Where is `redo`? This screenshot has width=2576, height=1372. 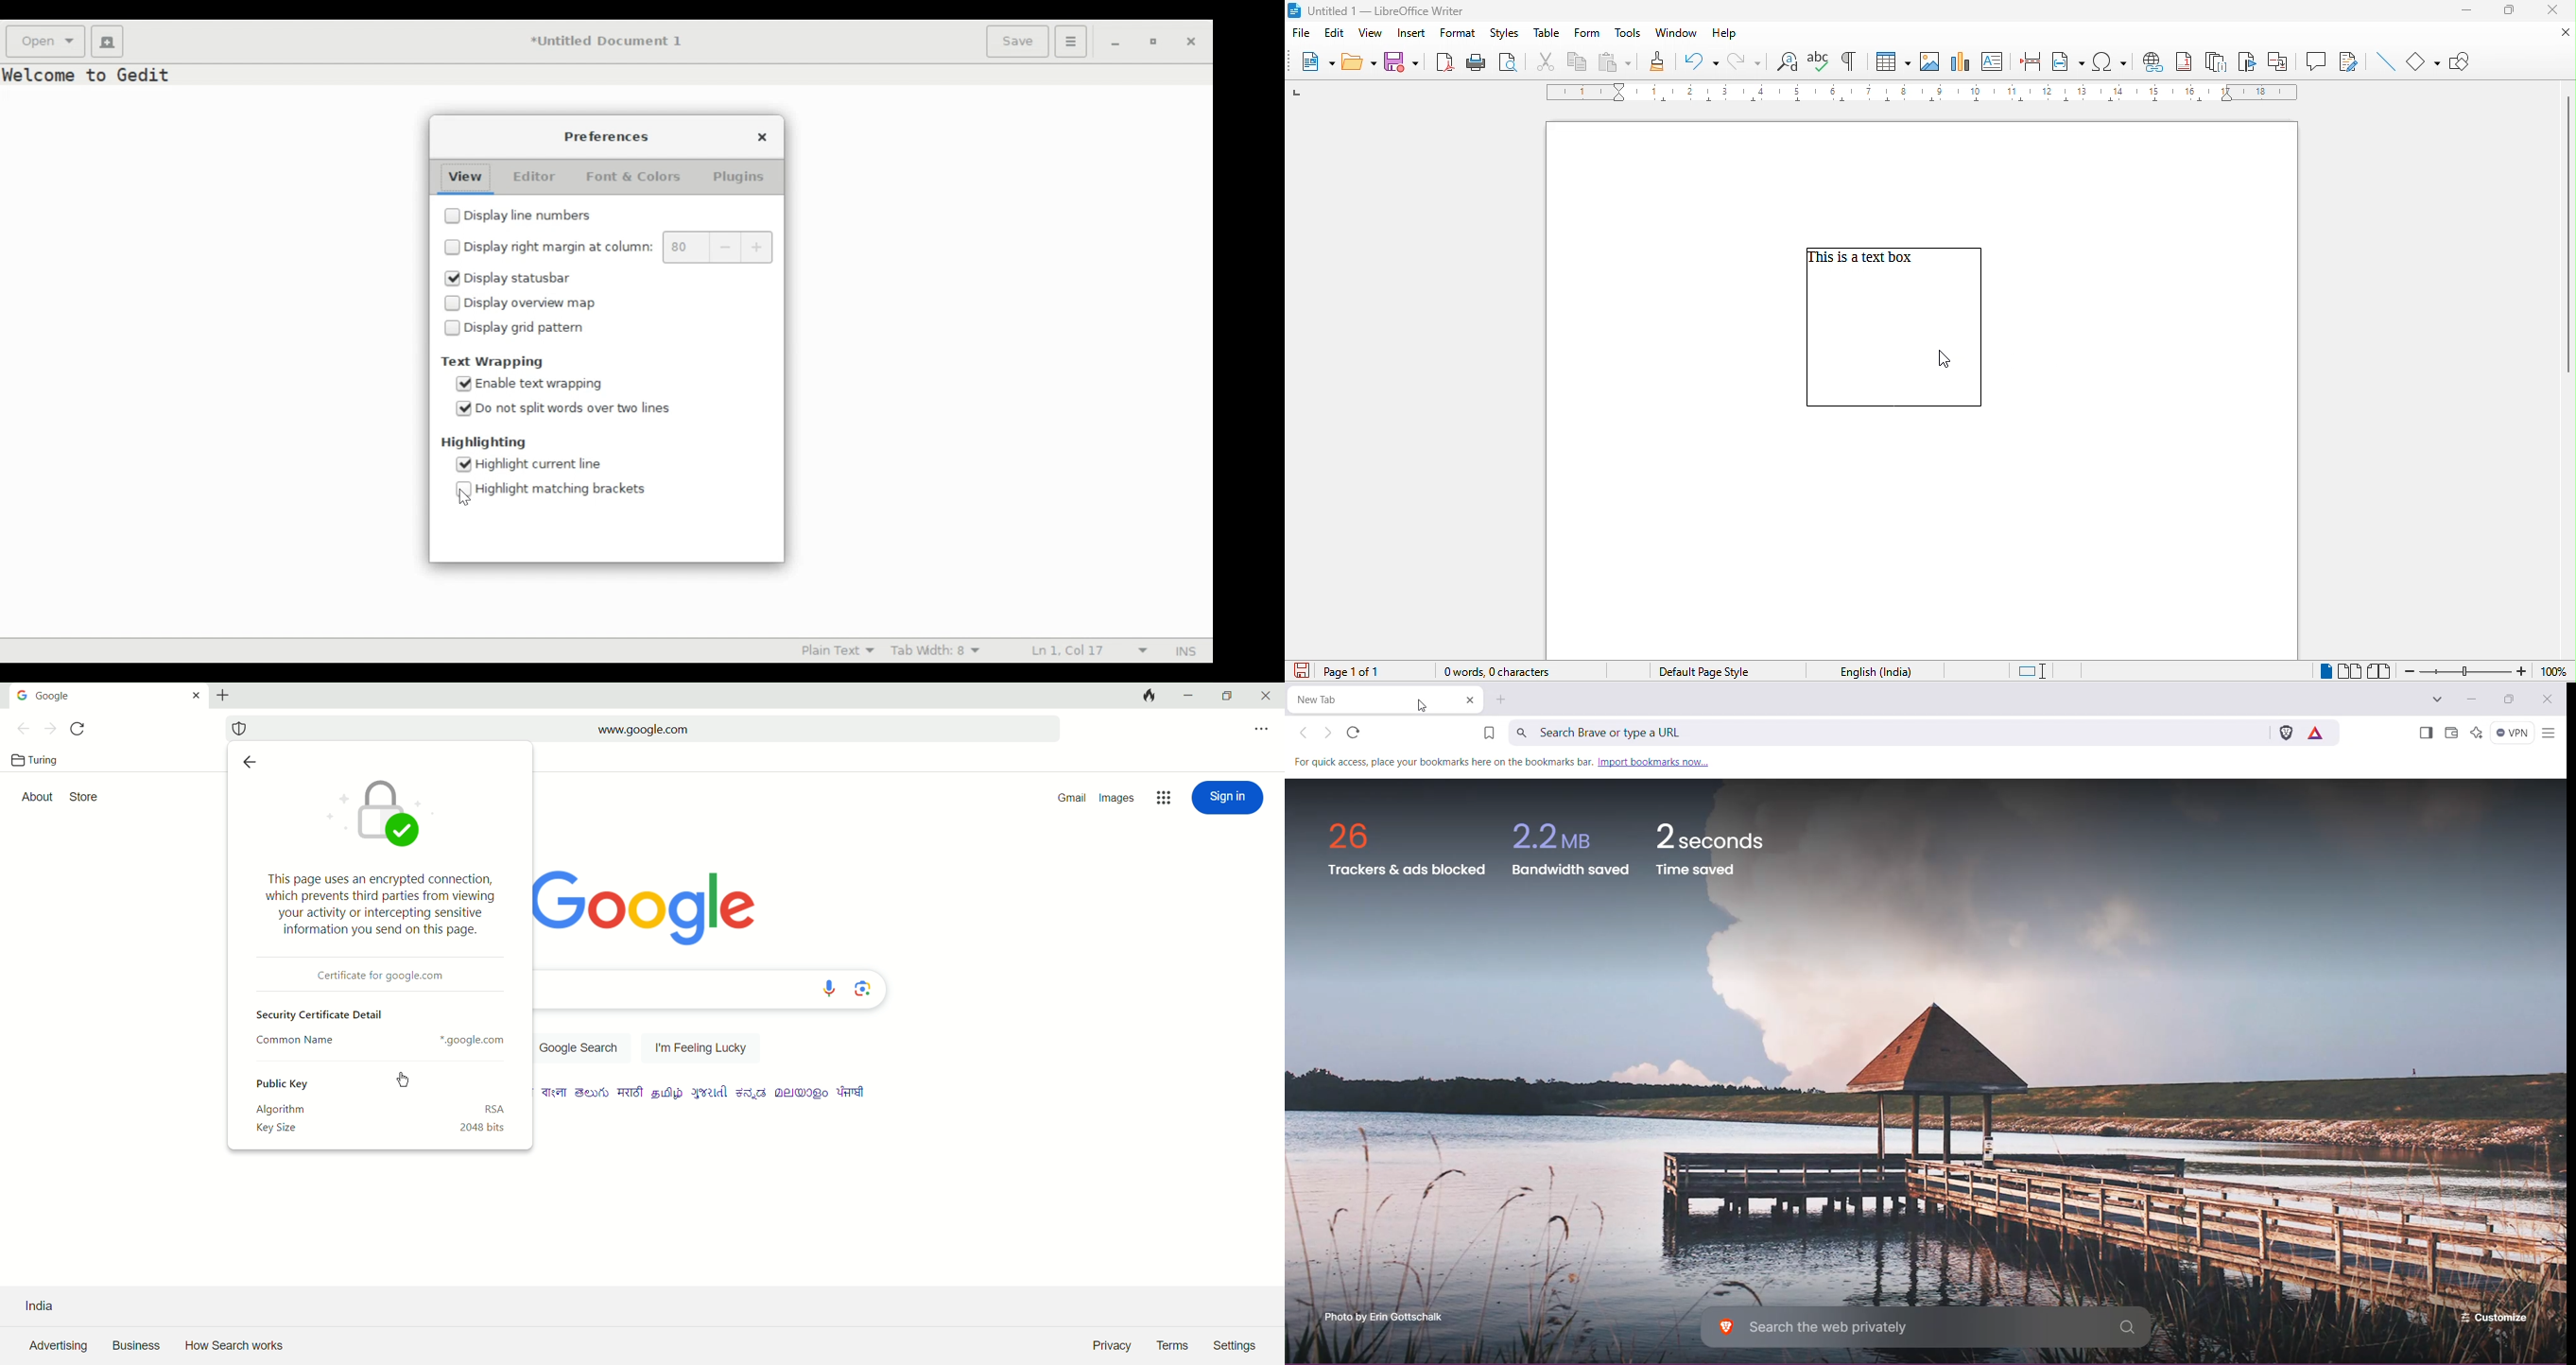
redo is located at coordinates (1748, 63).